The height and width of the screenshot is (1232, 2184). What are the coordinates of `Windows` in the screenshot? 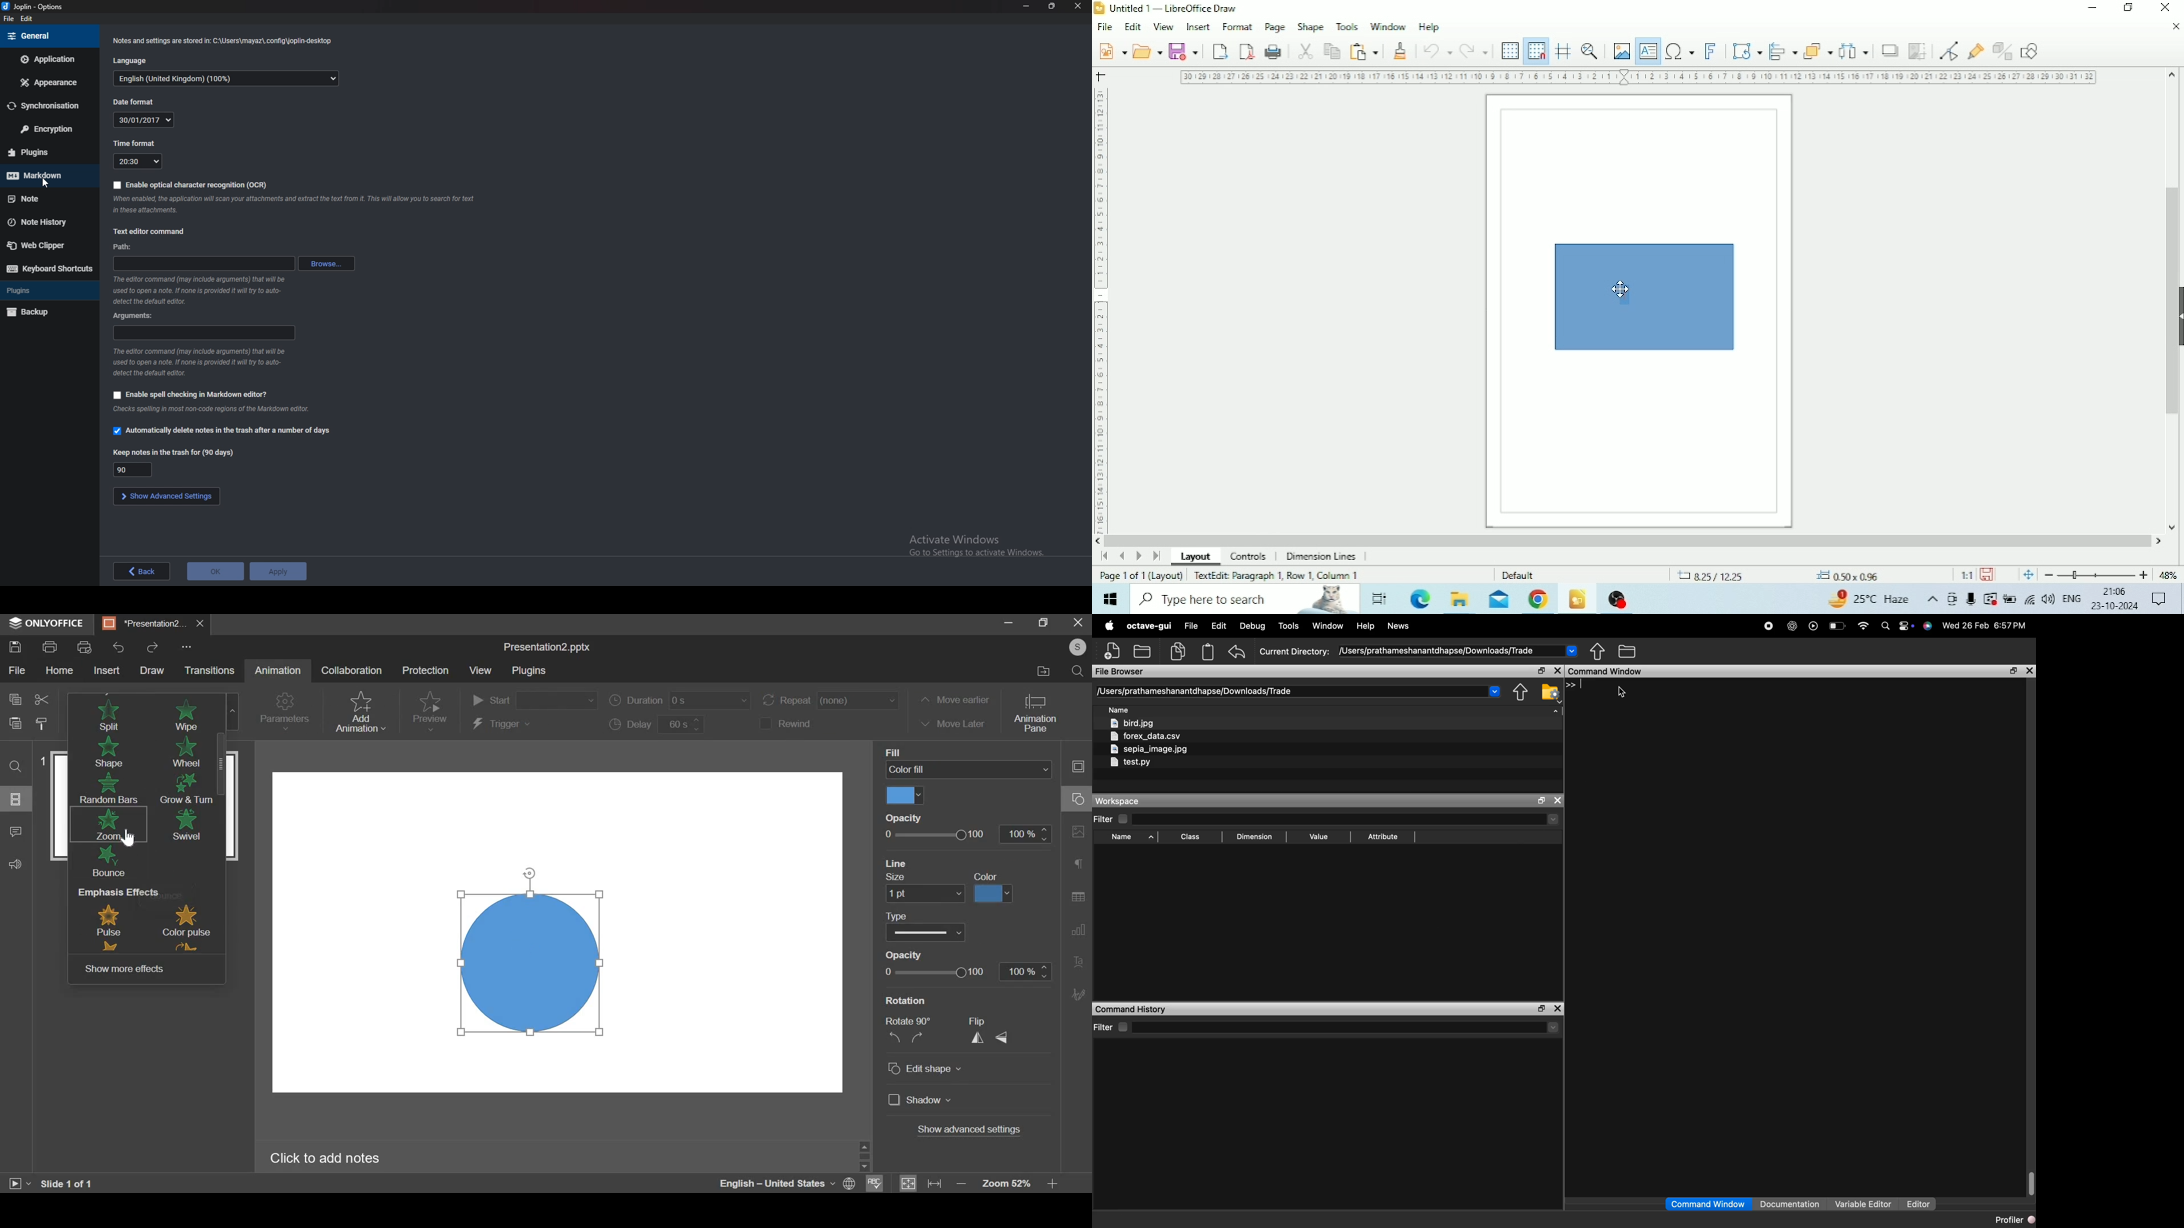 It's located at (1112, 599).